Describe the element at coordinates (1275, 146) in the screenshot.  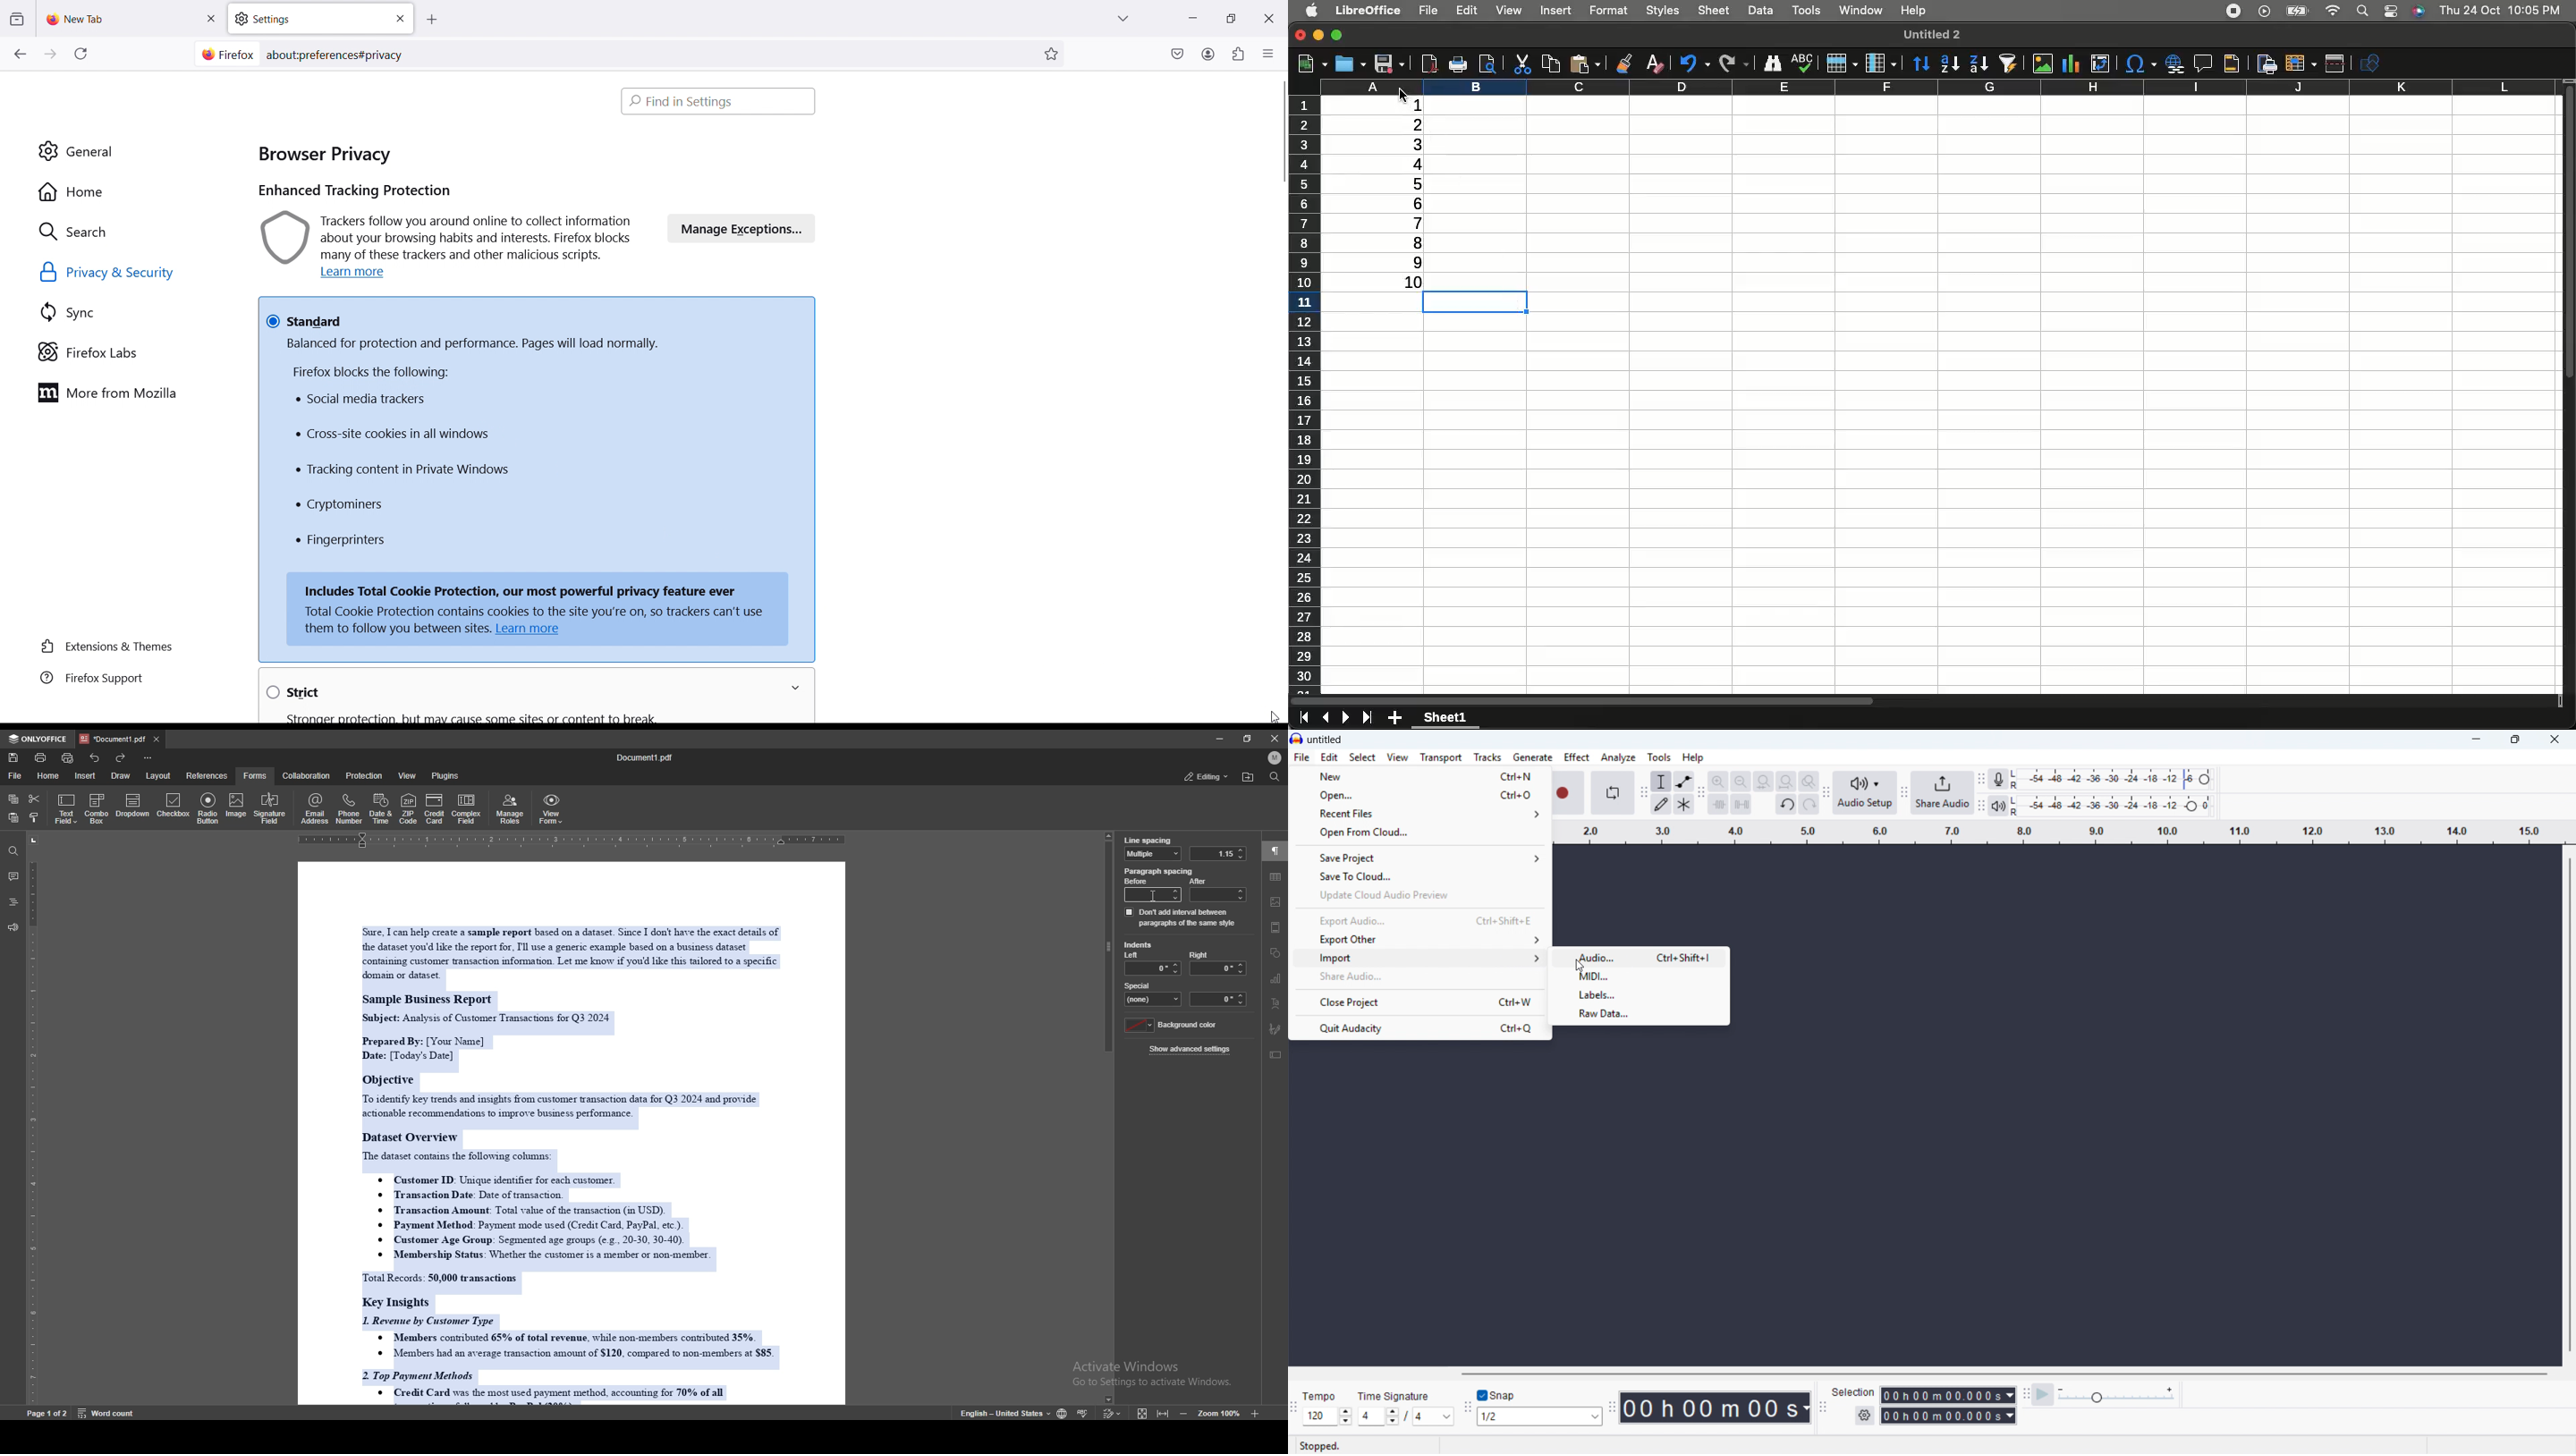
I see `slider` at that location.